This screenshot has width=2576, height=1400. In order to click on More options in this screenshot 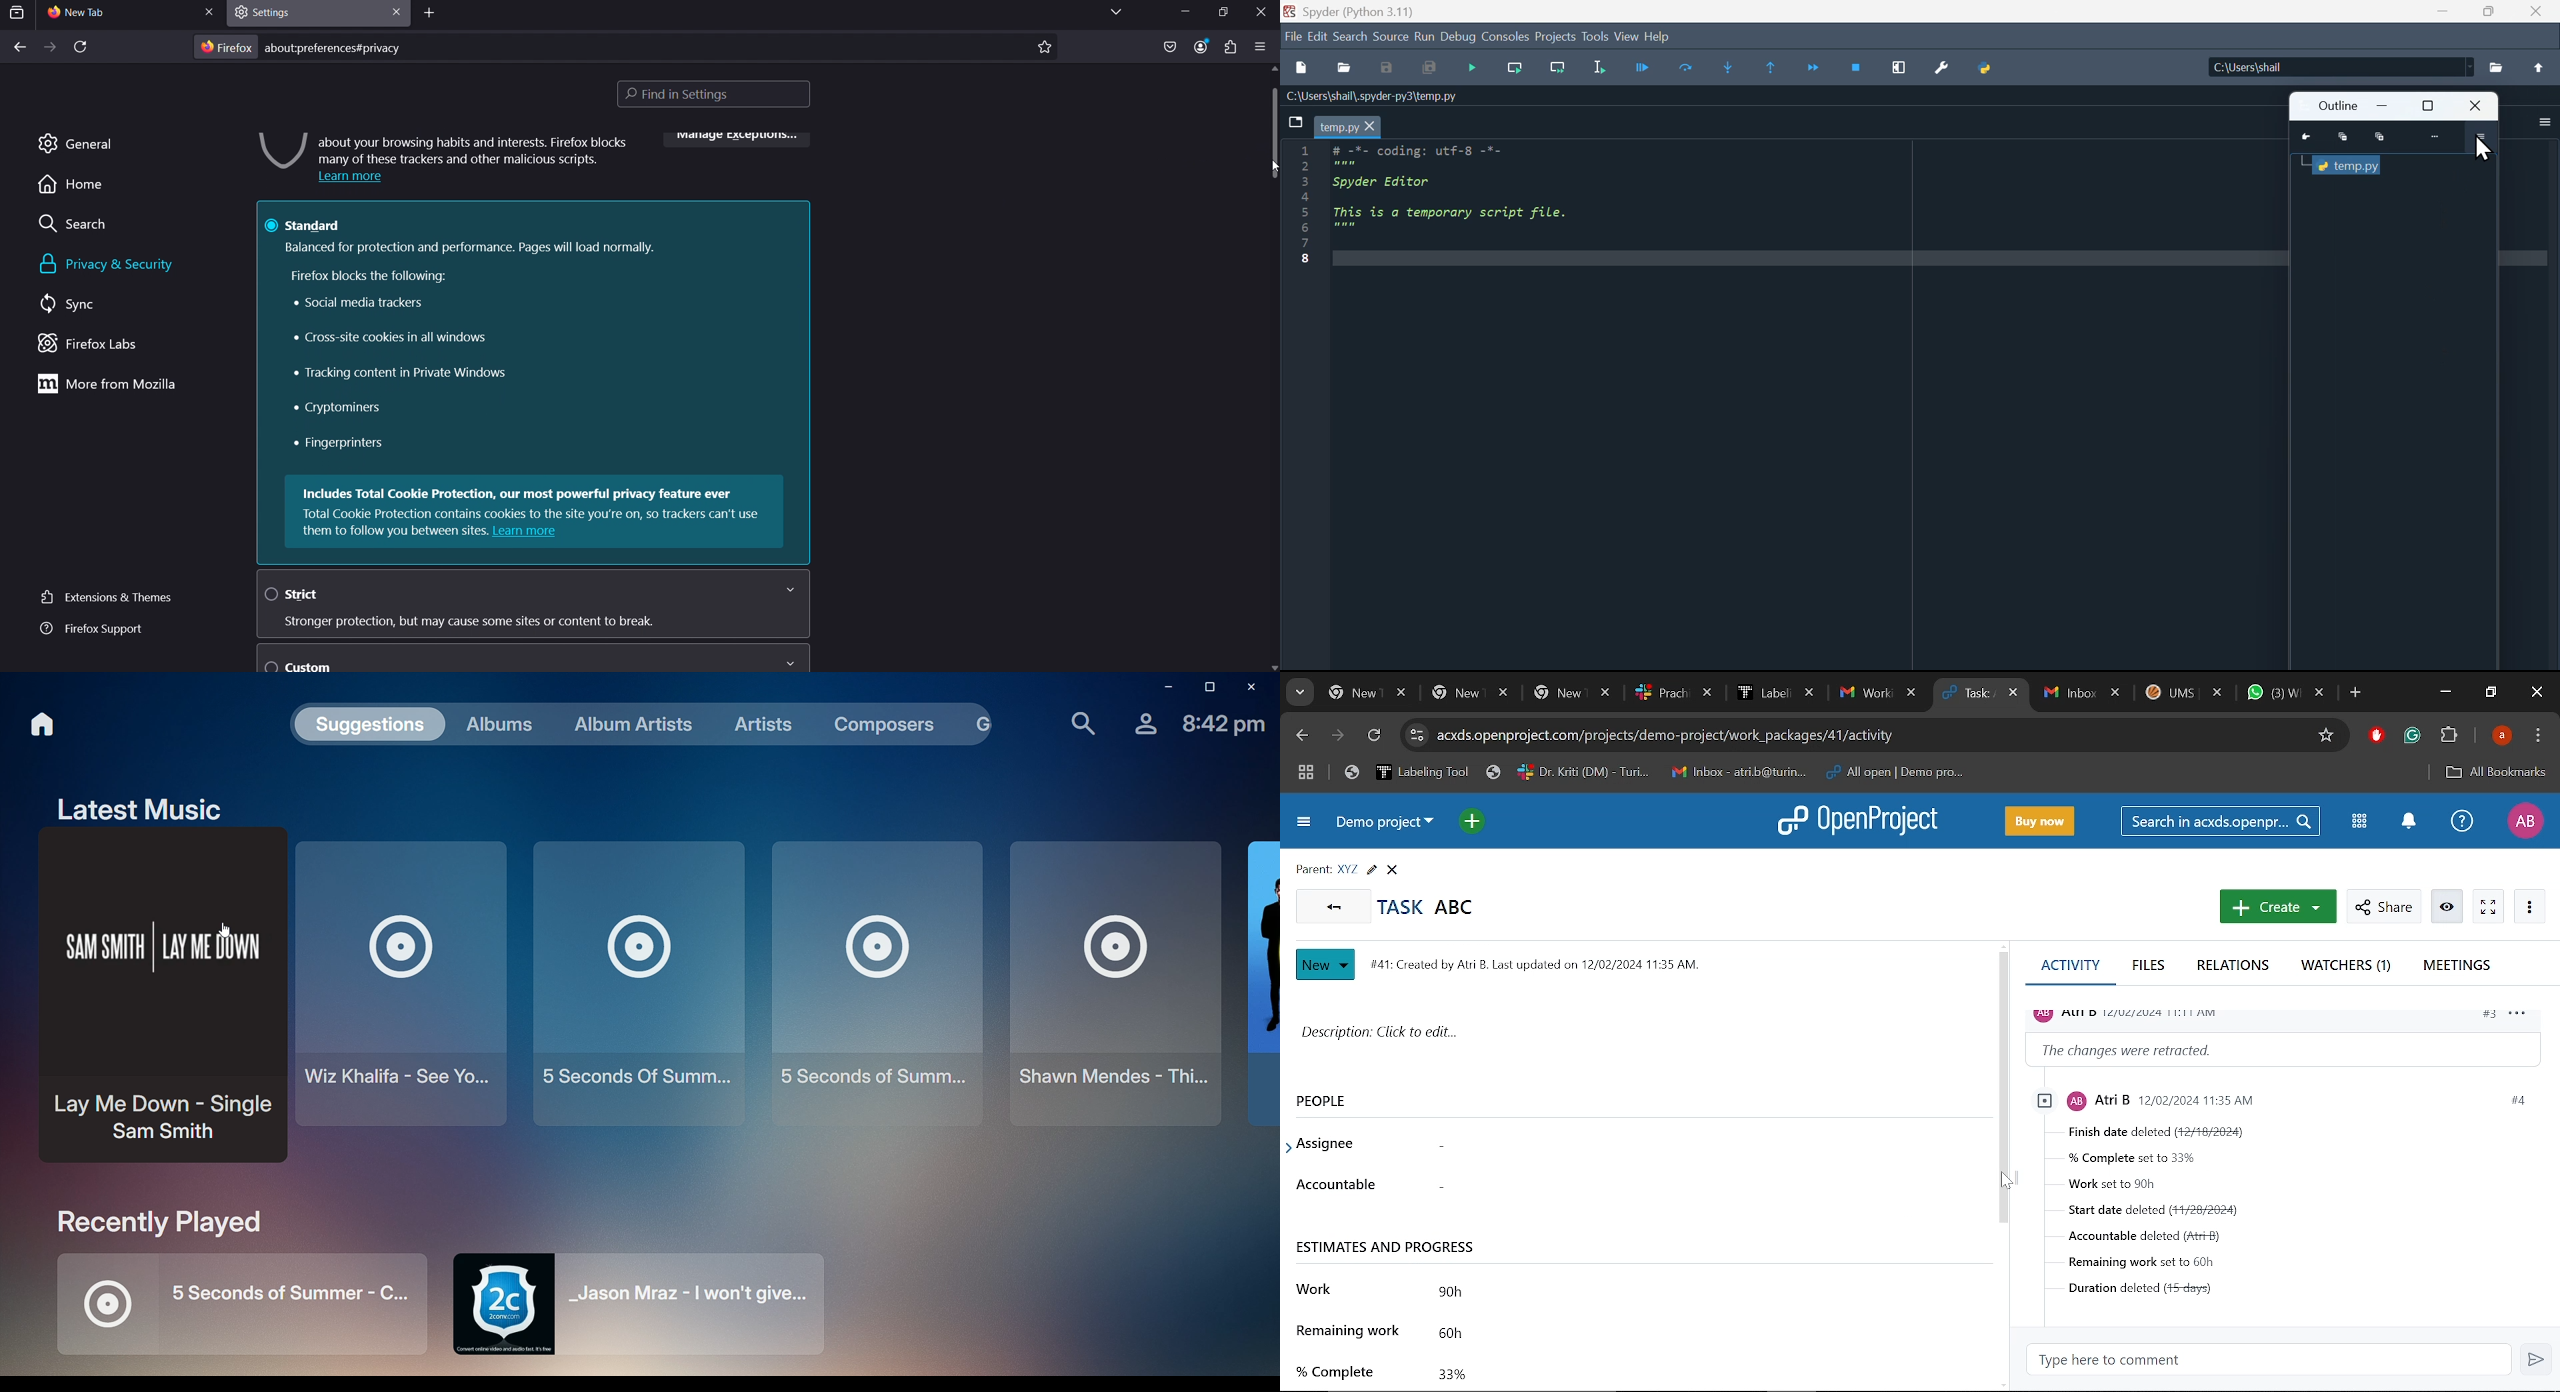, I will do `click(2480, 135)`.